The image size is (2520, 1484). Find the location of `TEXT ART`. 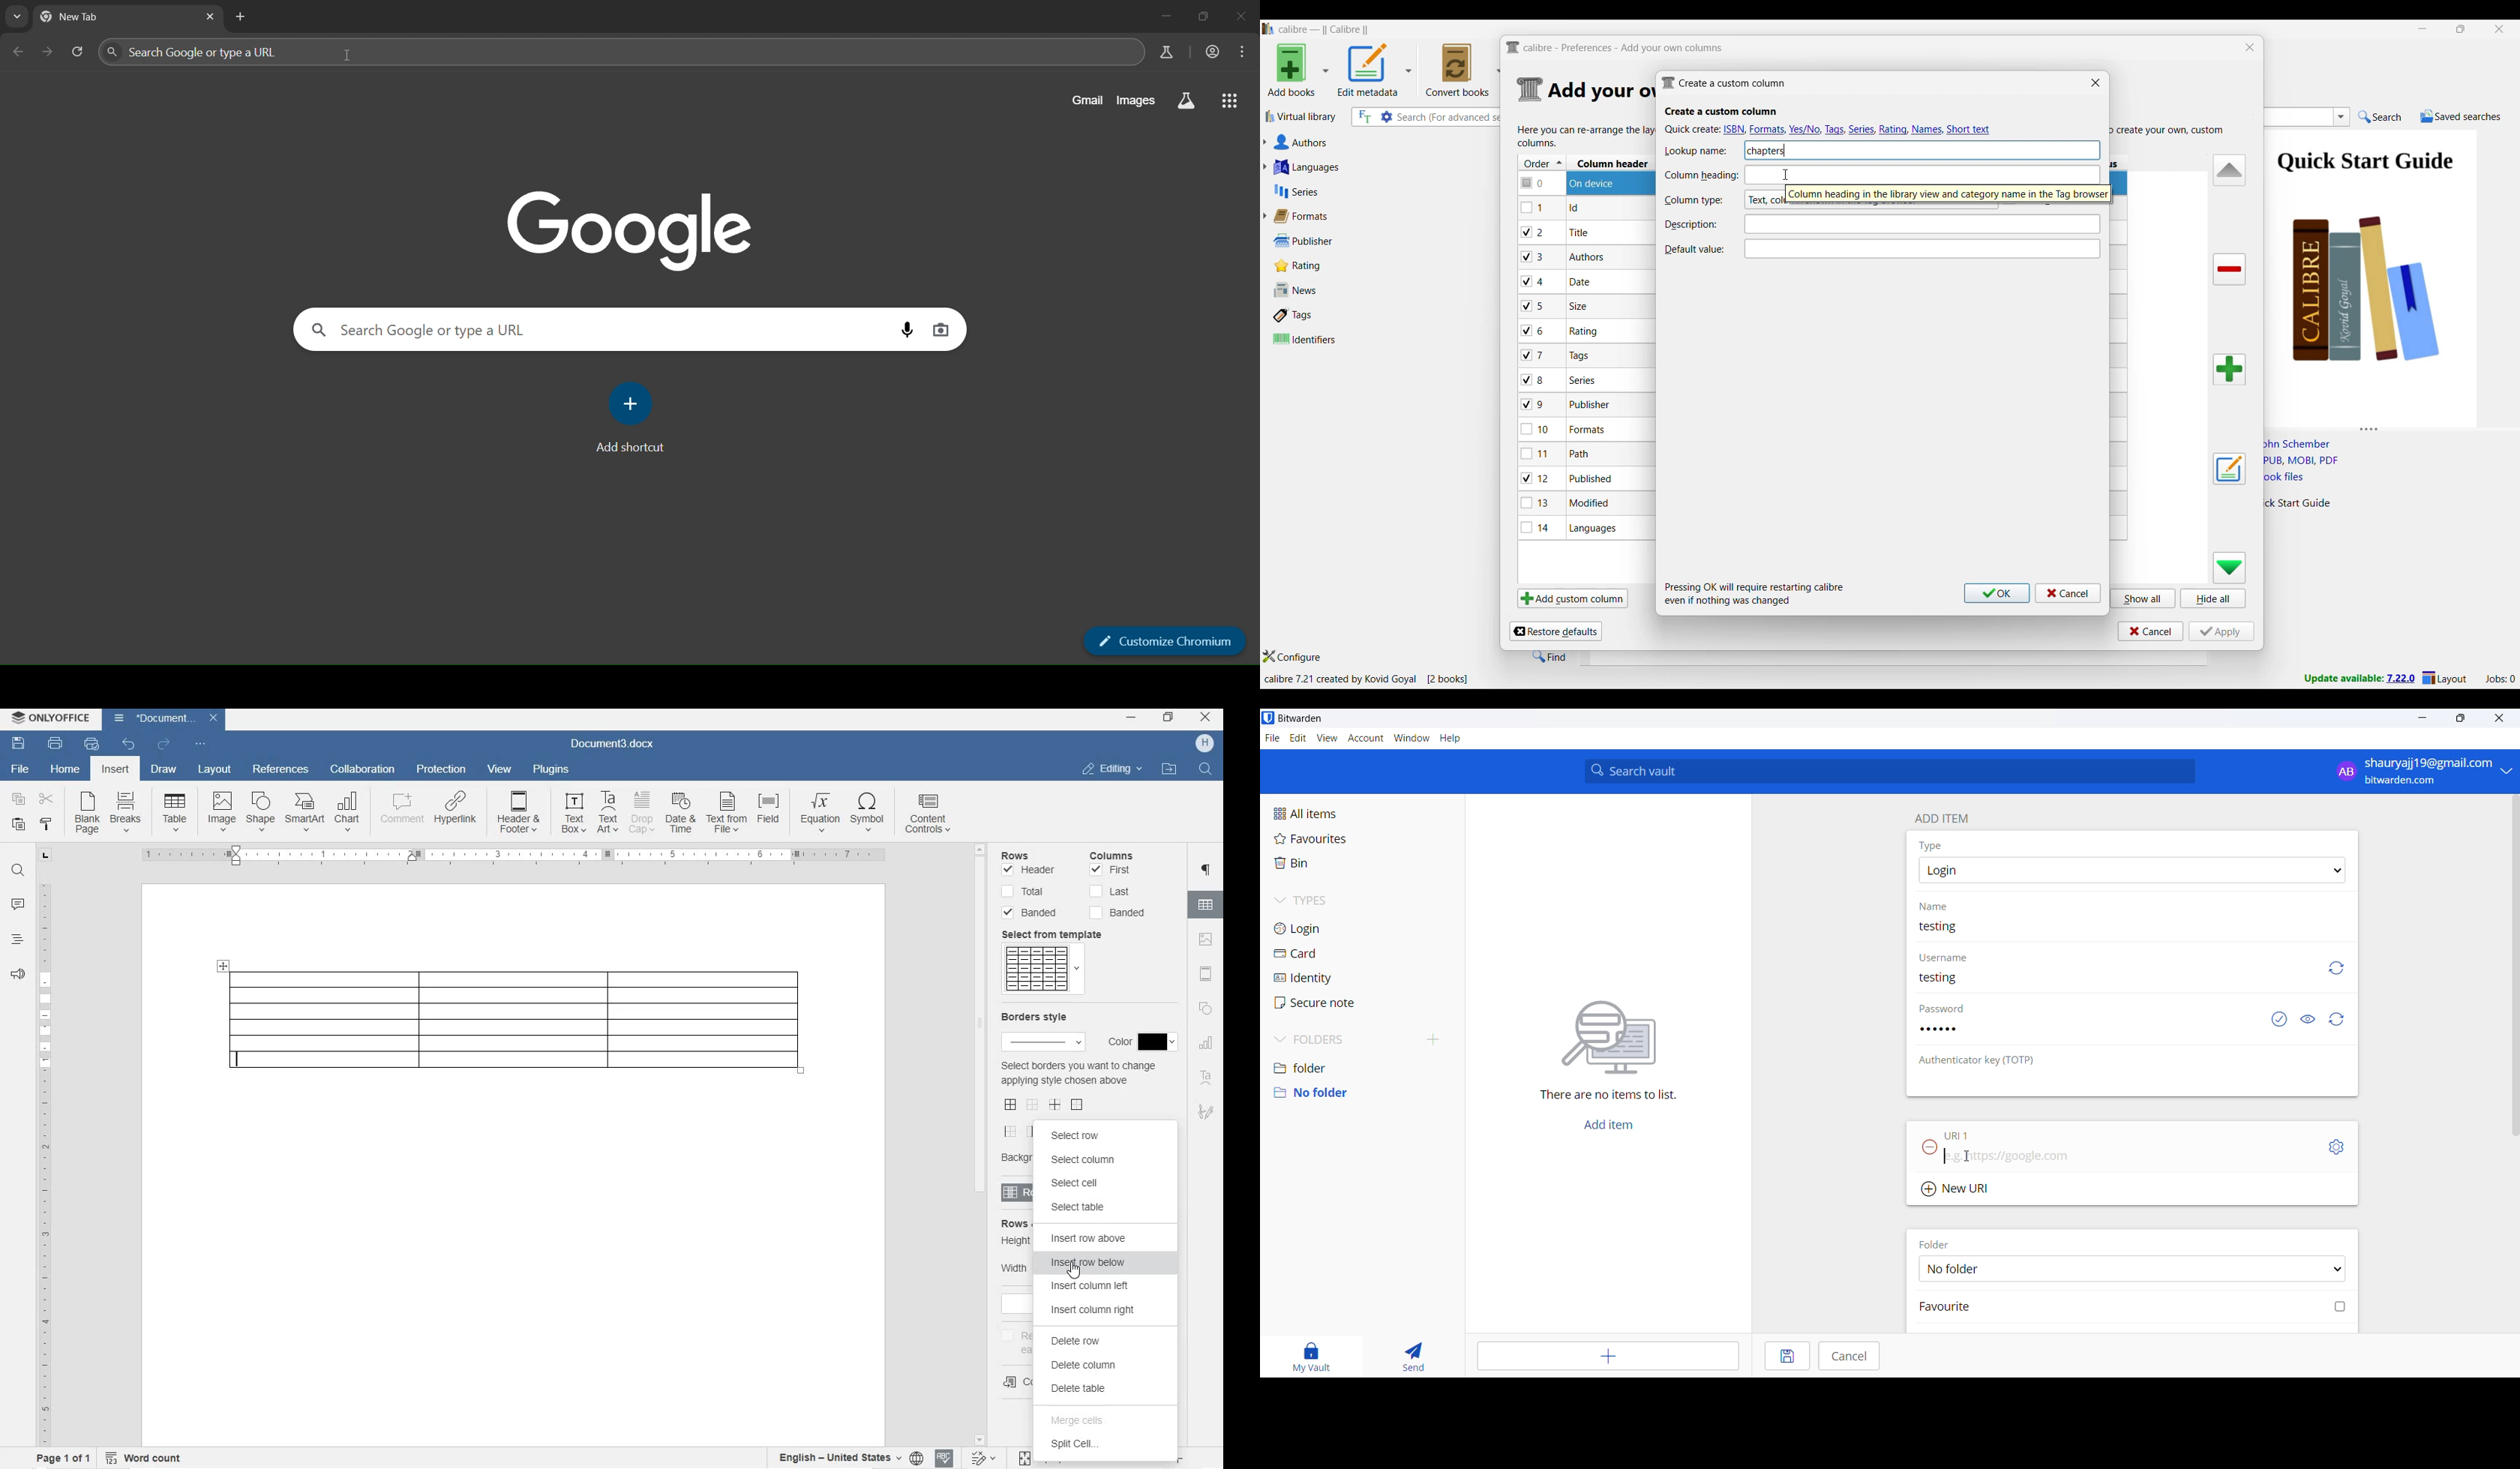

TEXT ART is located at coordinates (1207, 1078).